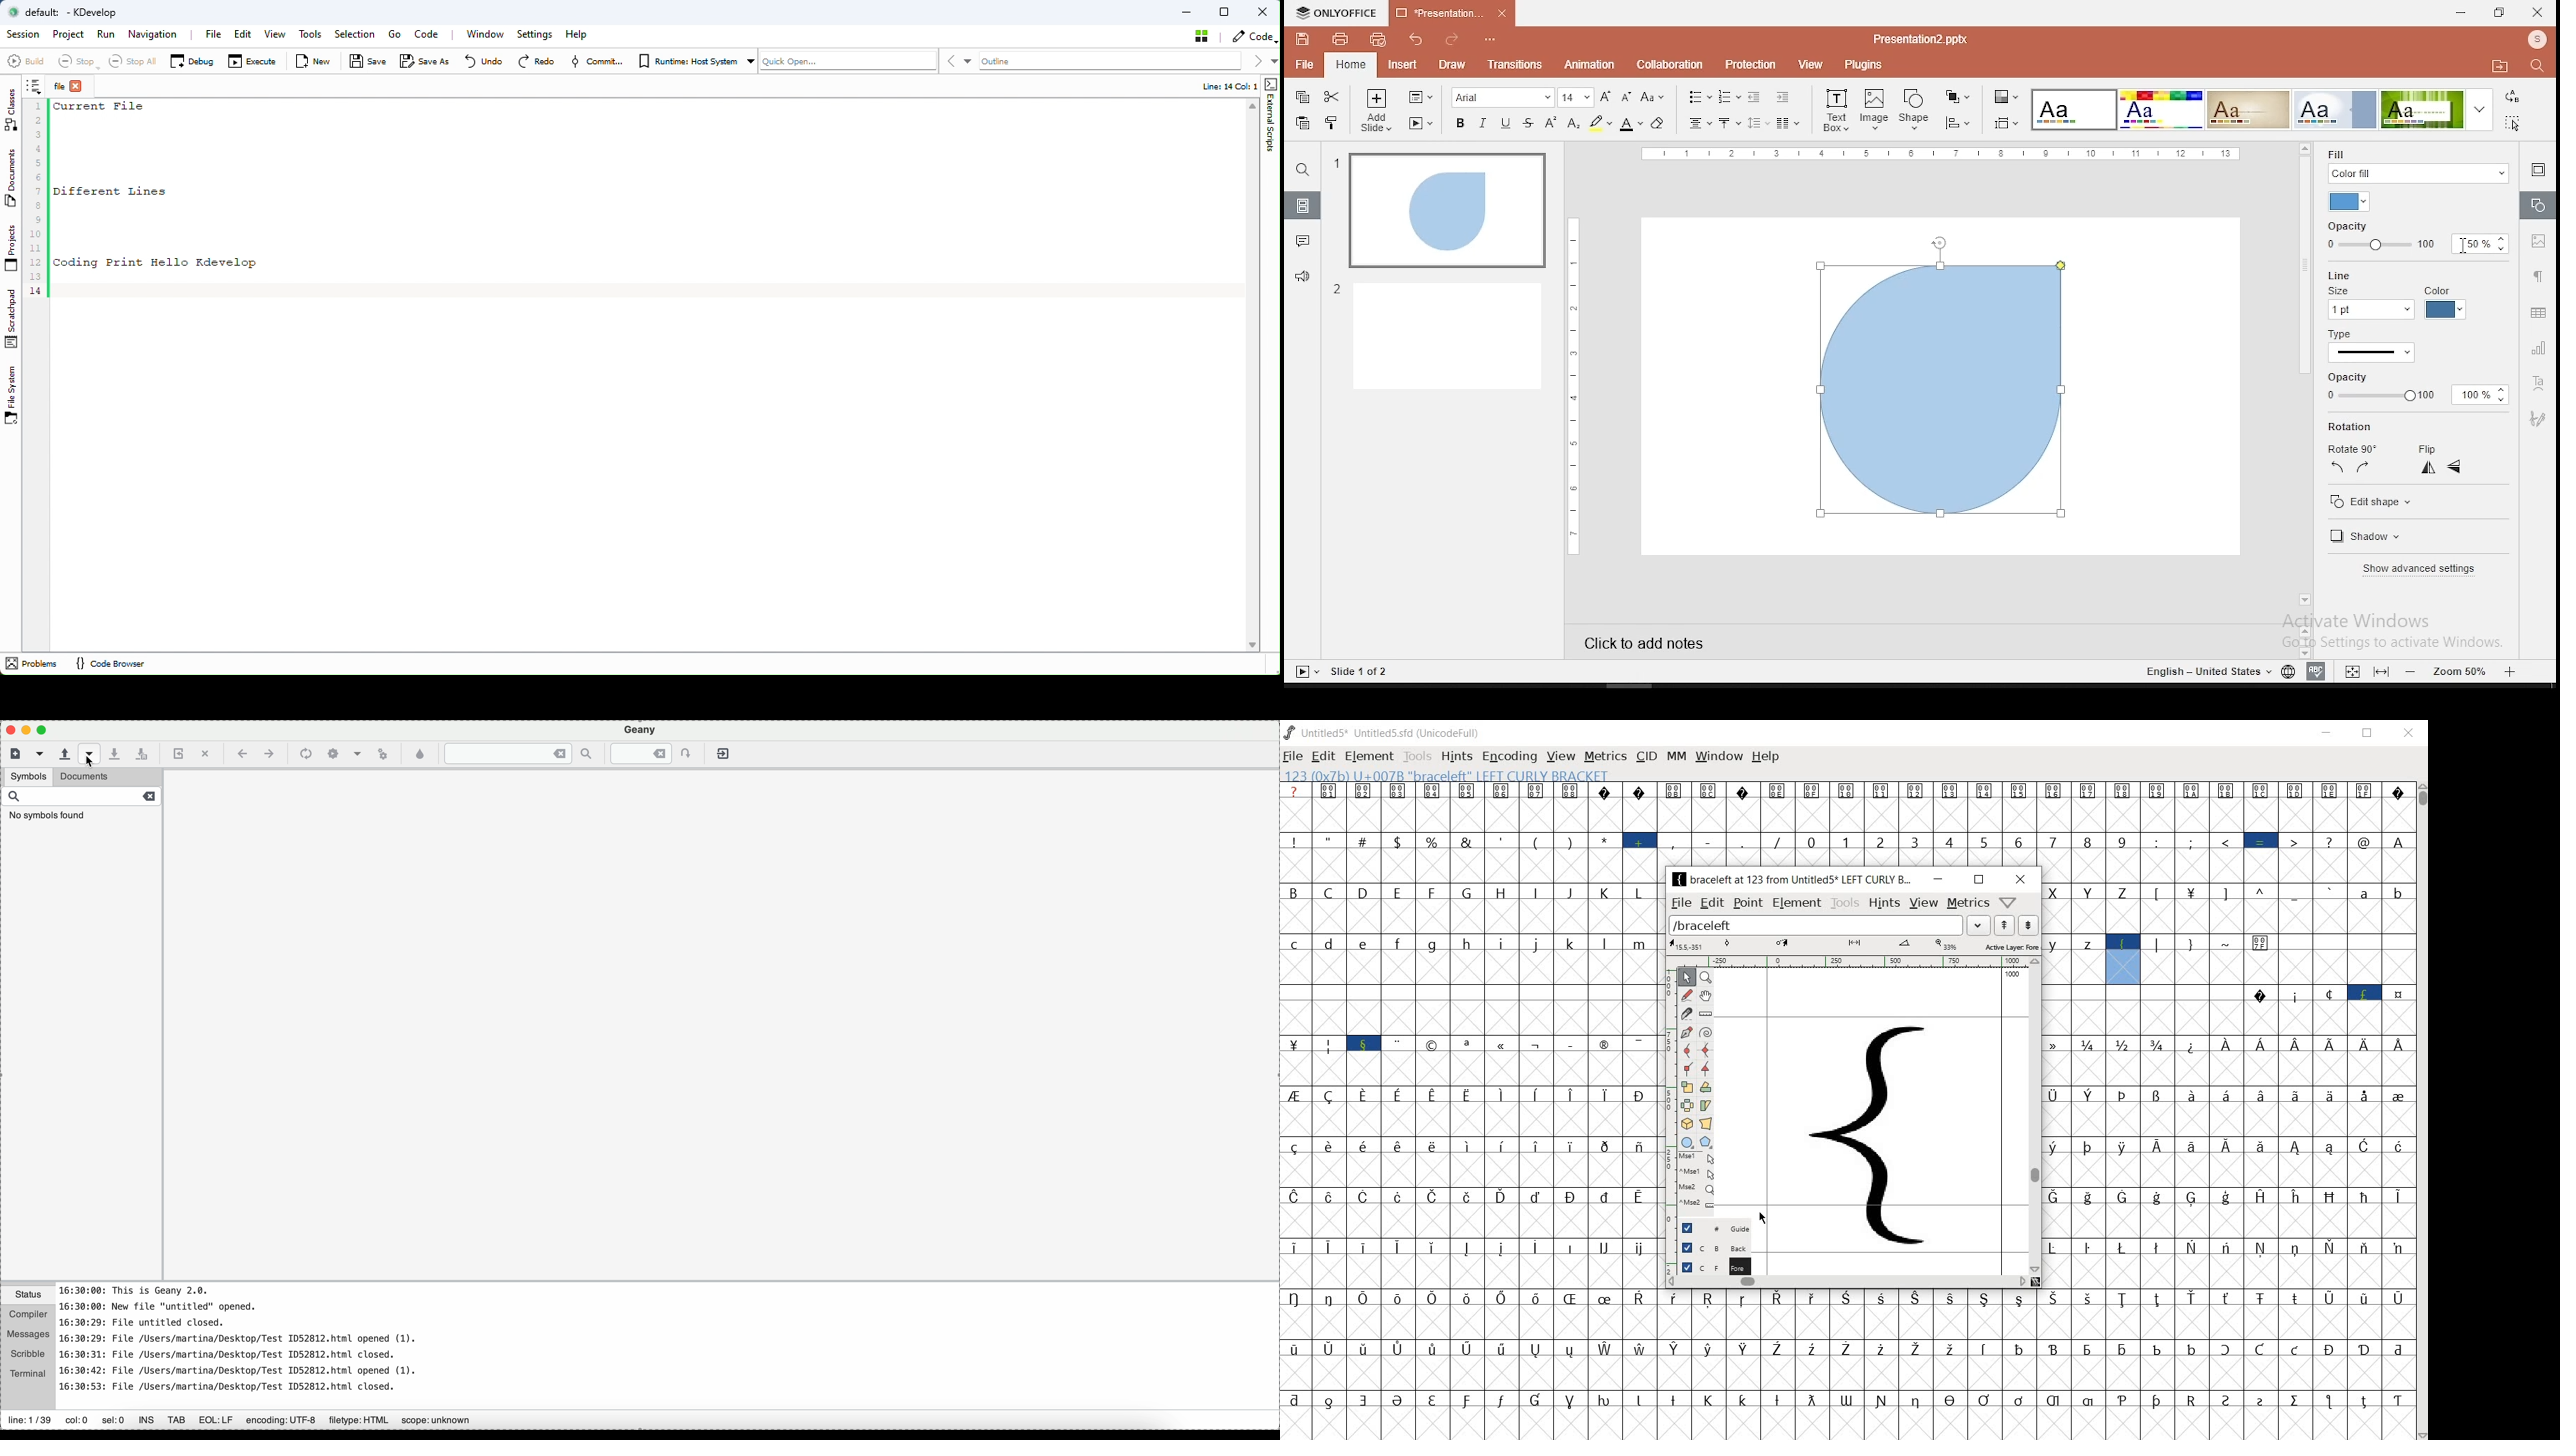  What do you see at coordinates (1331, 98) in the screenshot?
I see `cut` at bounding box center [1331, 98].